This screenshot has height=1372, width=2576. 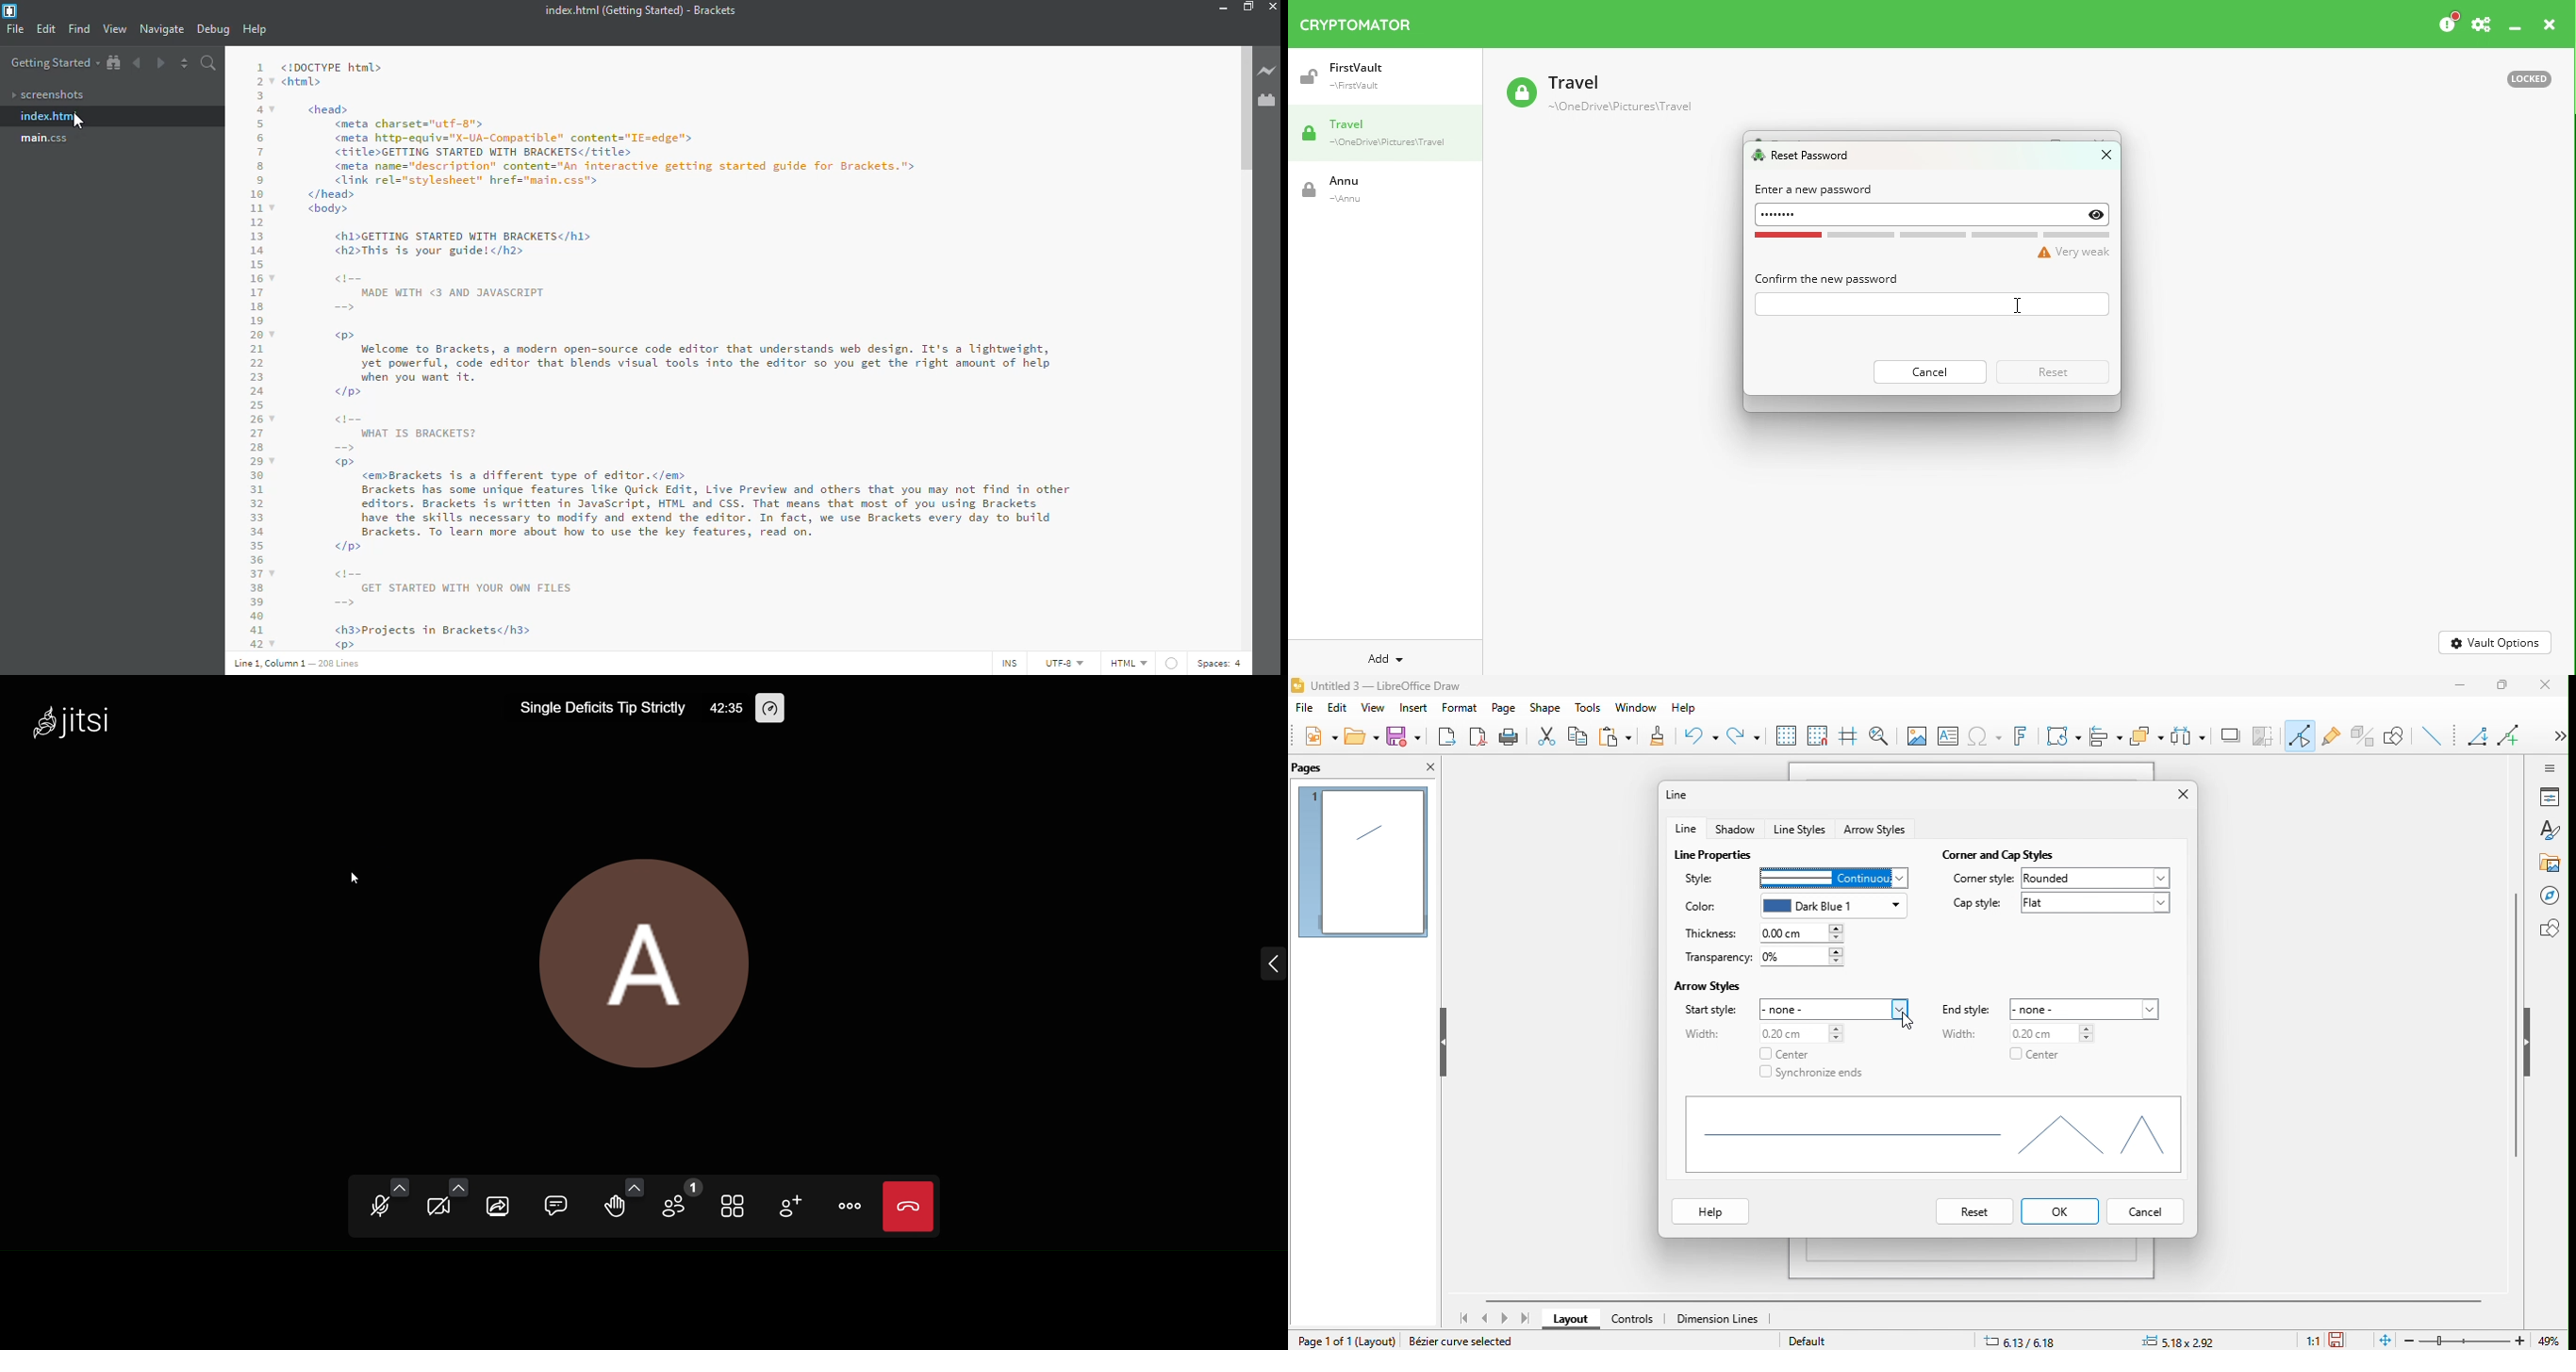 What do you see at coordinates (77, 124) in the screenshot?
I see `cursor` at bounding box center [77, 124].